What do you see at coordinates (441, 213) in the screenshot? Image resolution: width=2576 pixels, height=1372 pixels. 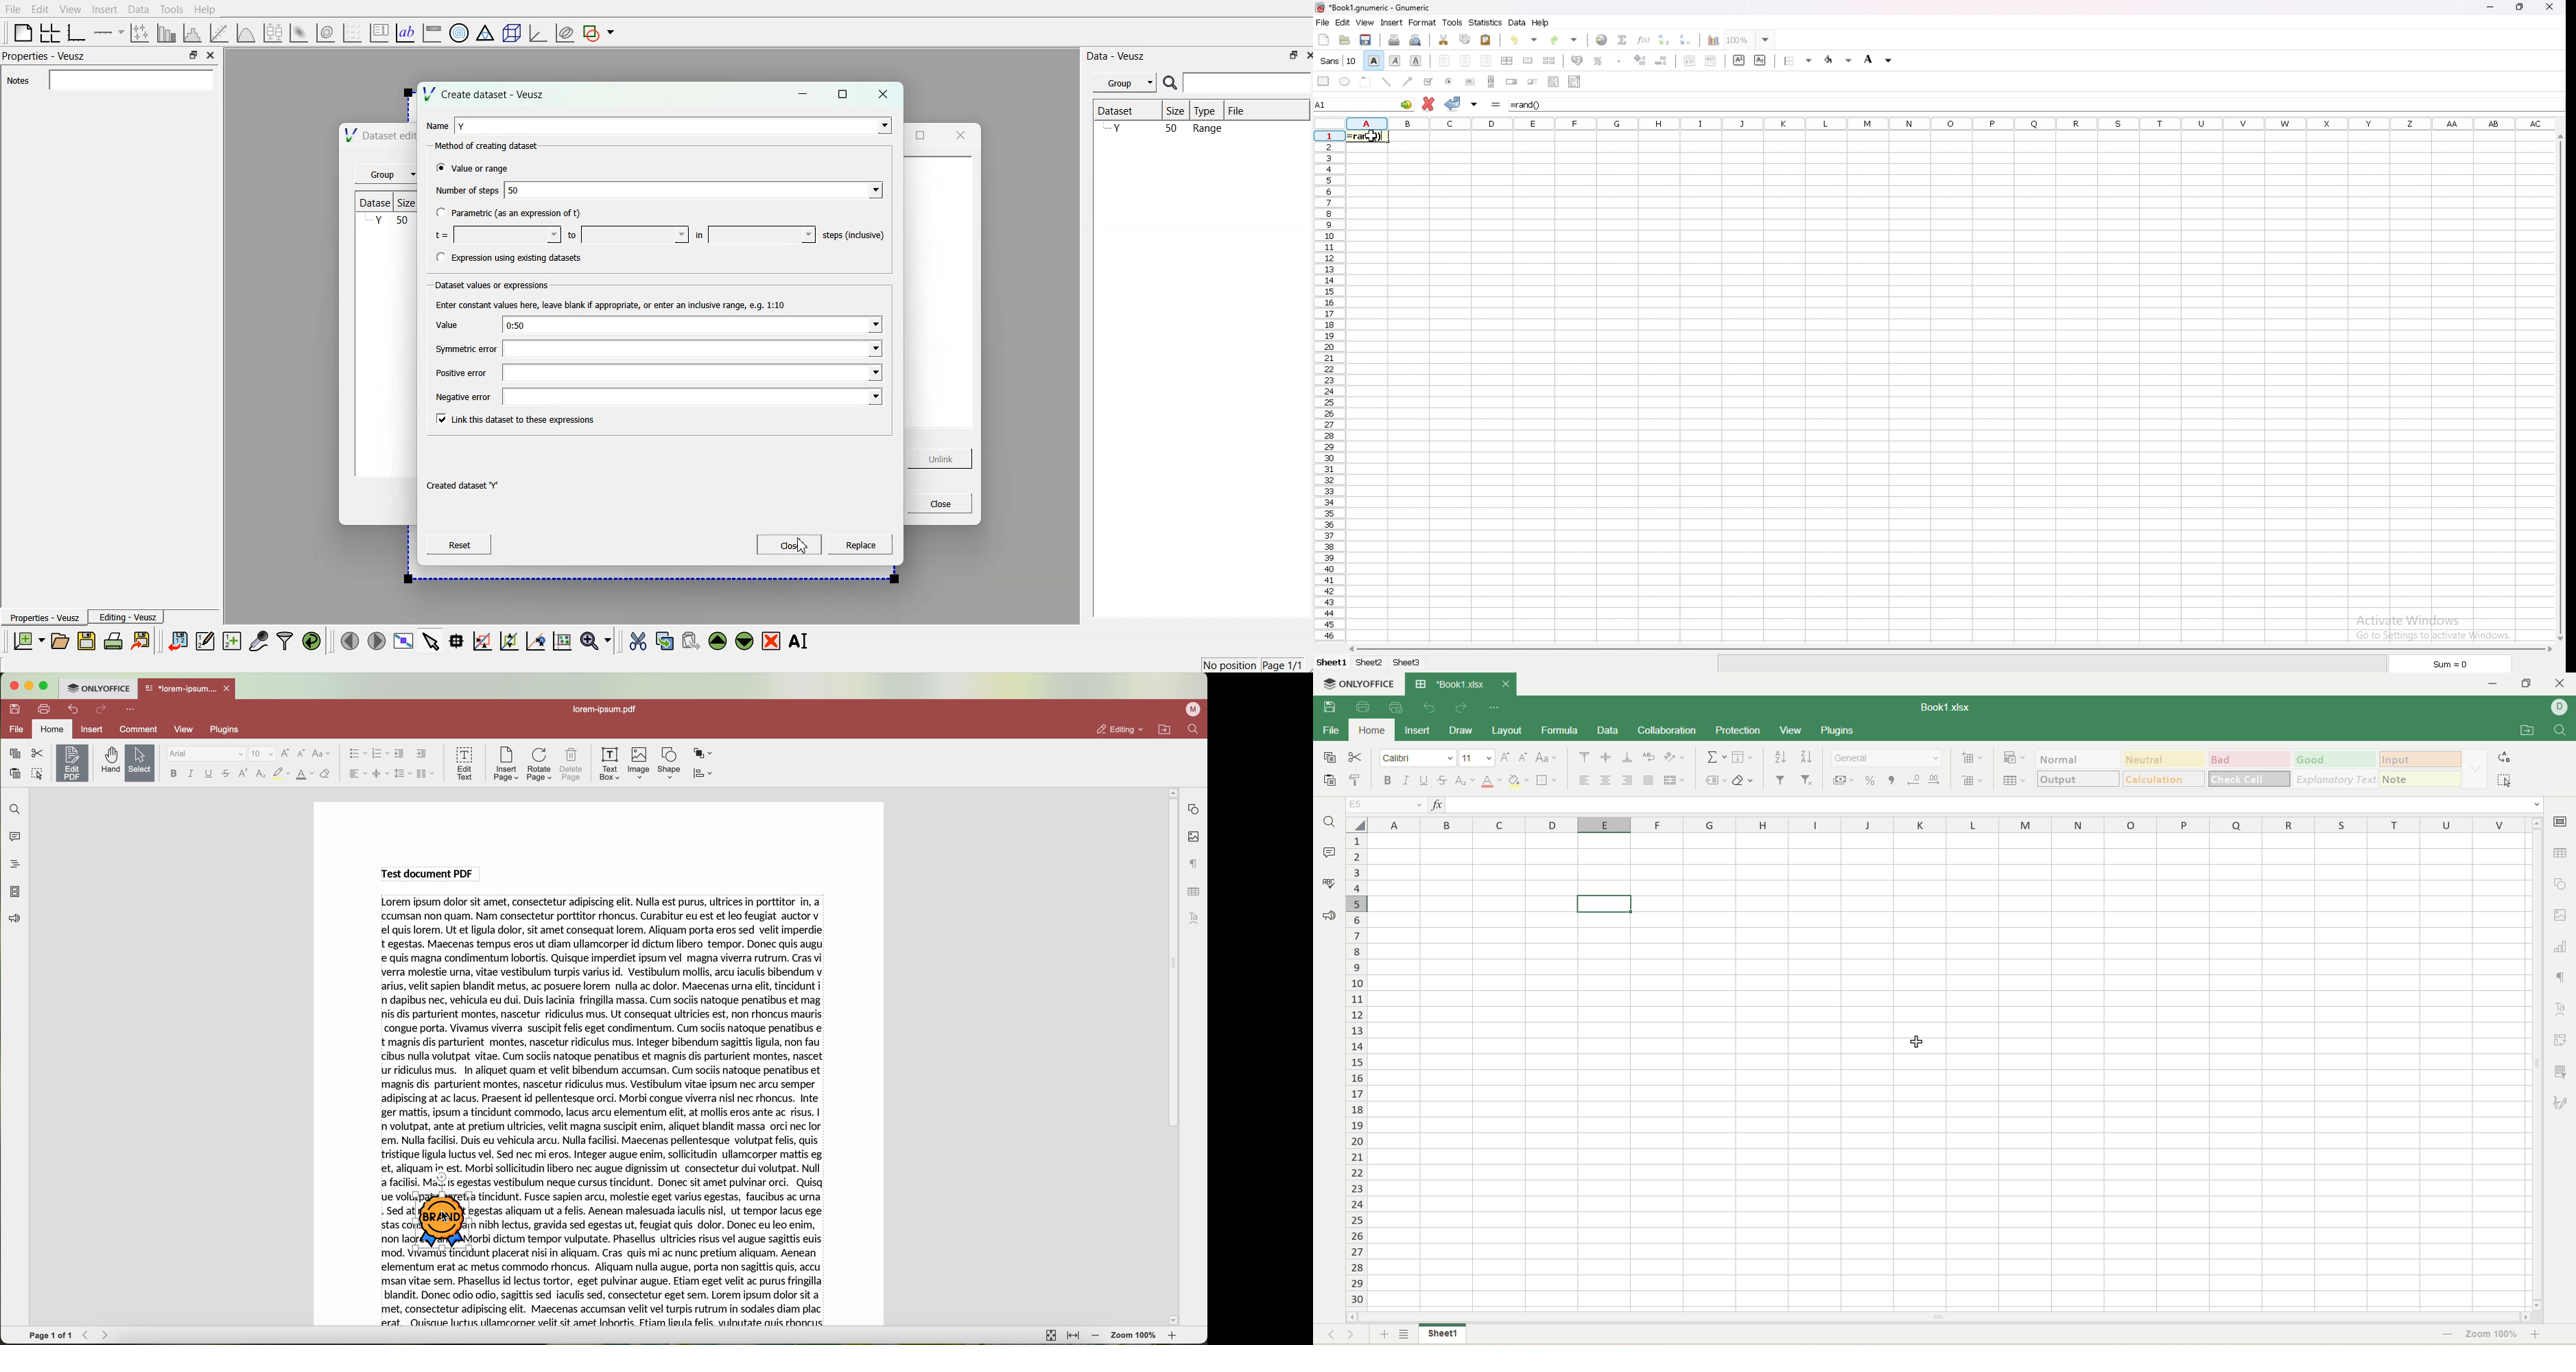 I see `checkbox` at bounding box center [441, 213].